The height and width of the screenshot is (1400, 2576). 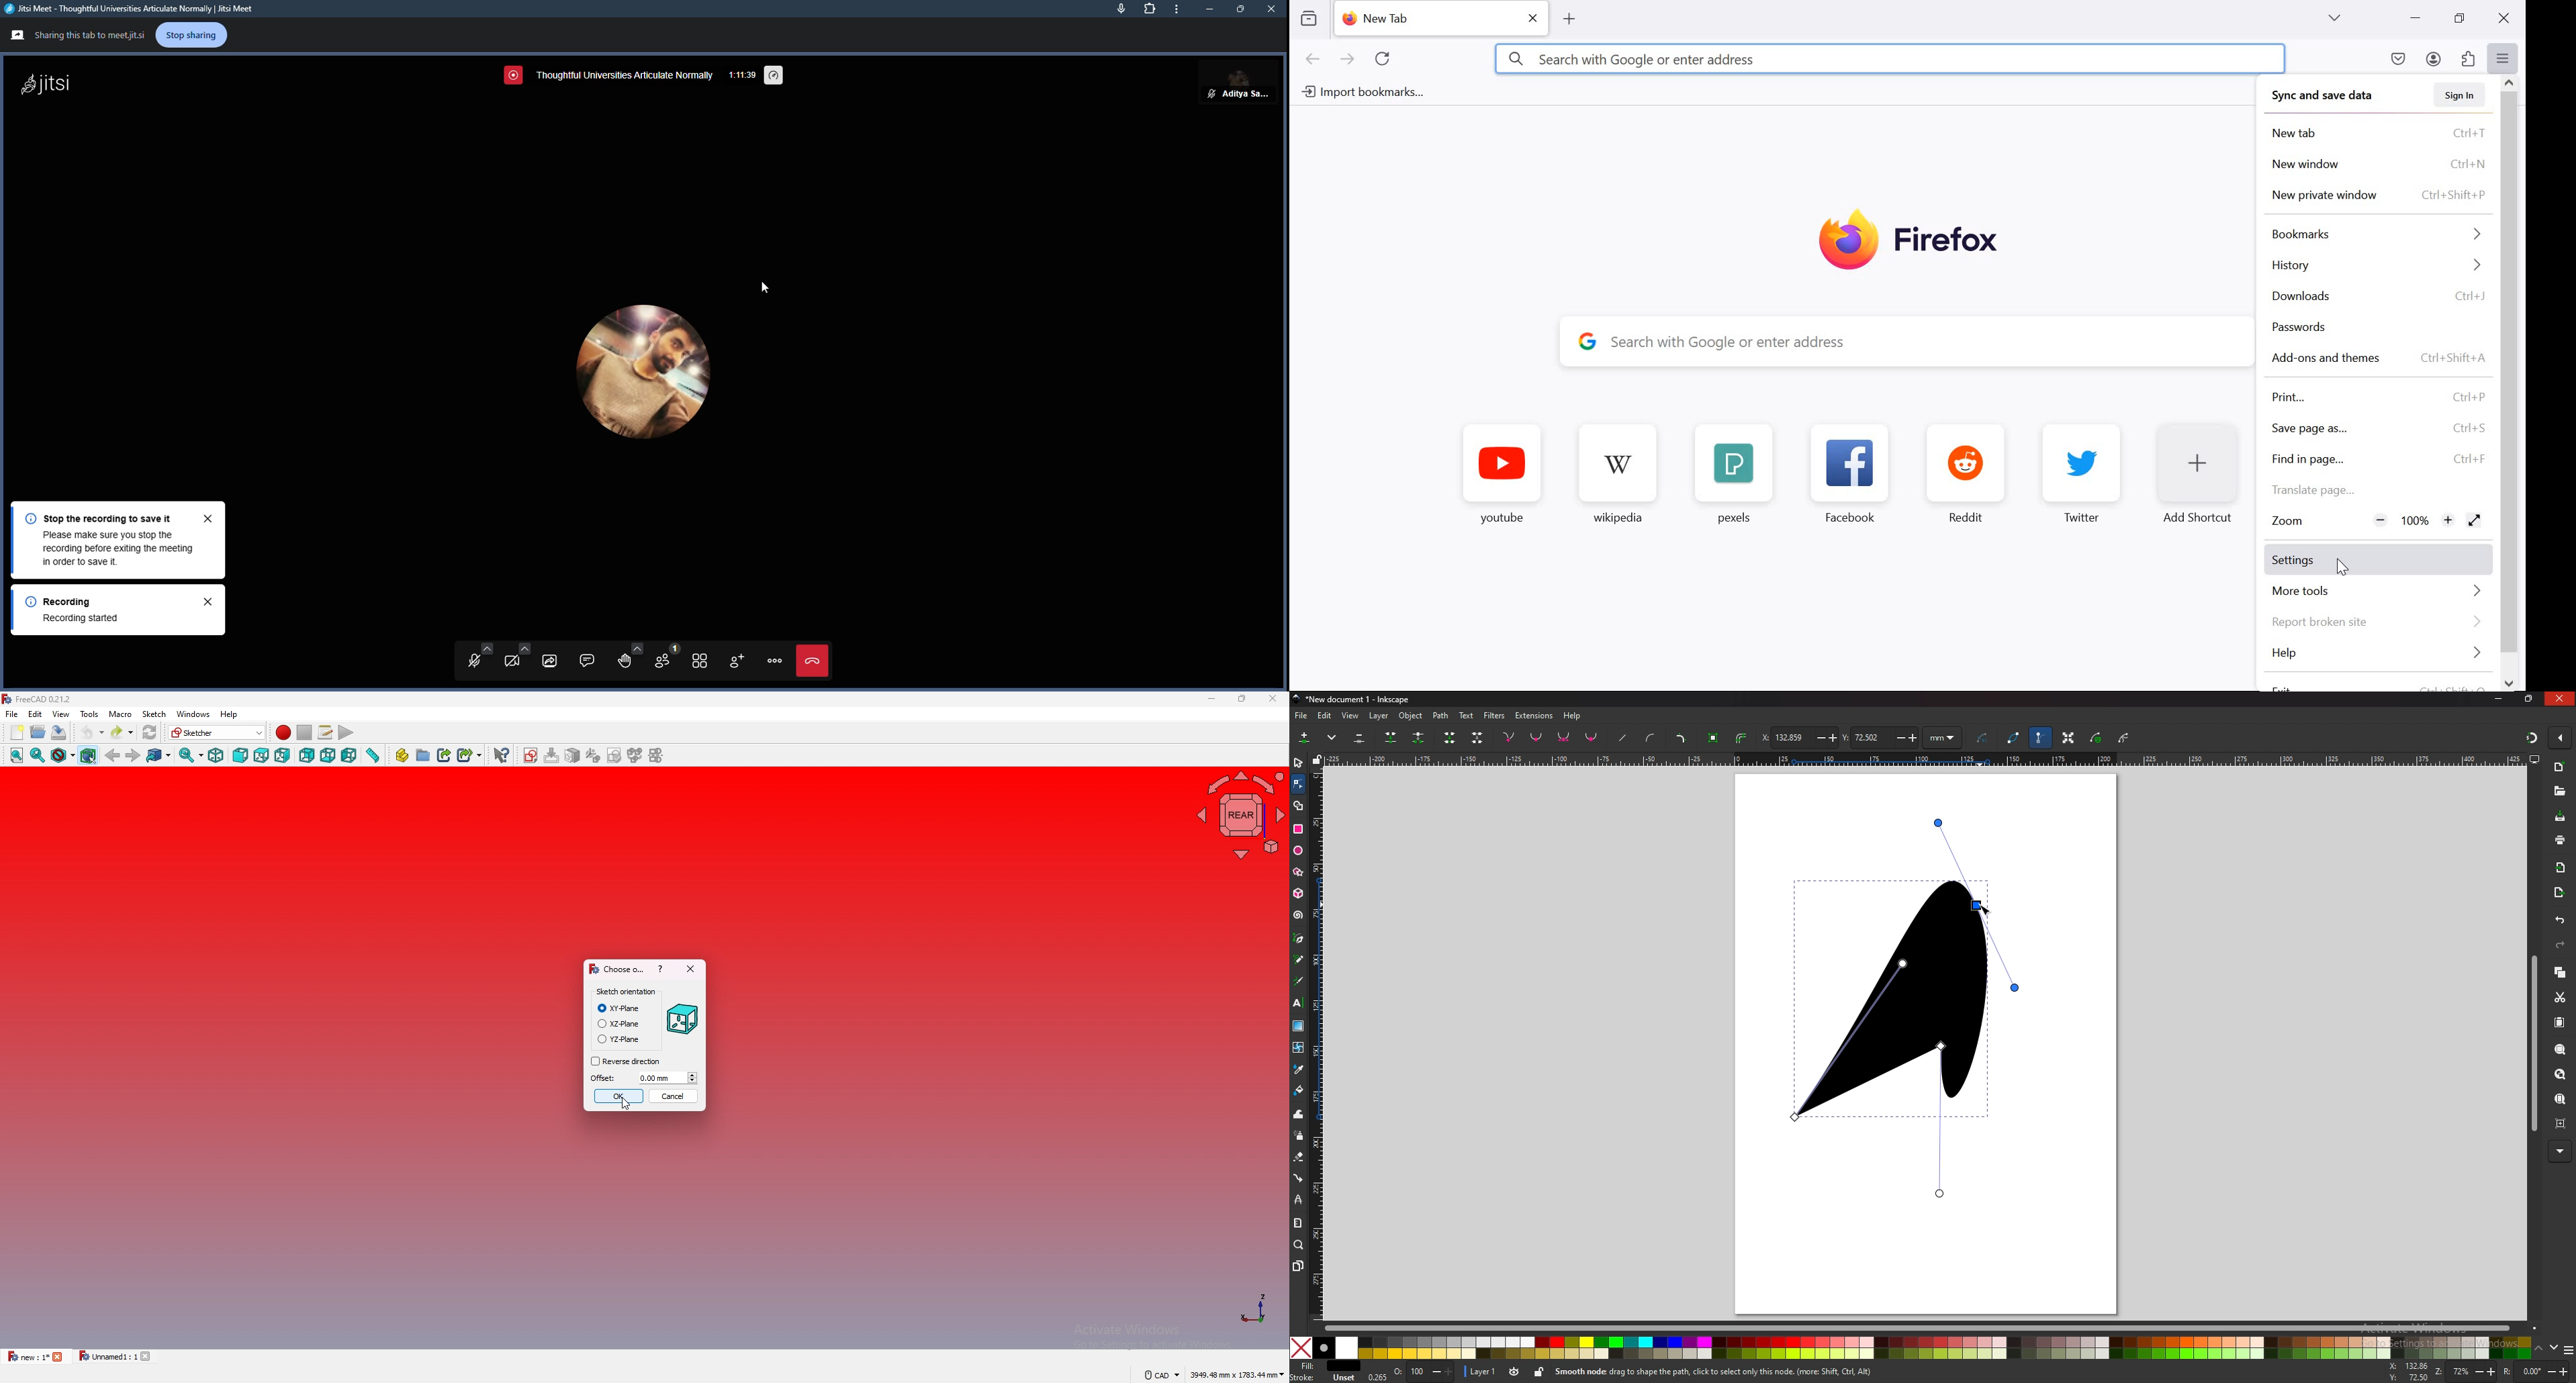 I want to click on stop macro, so click(x=305, y=732).